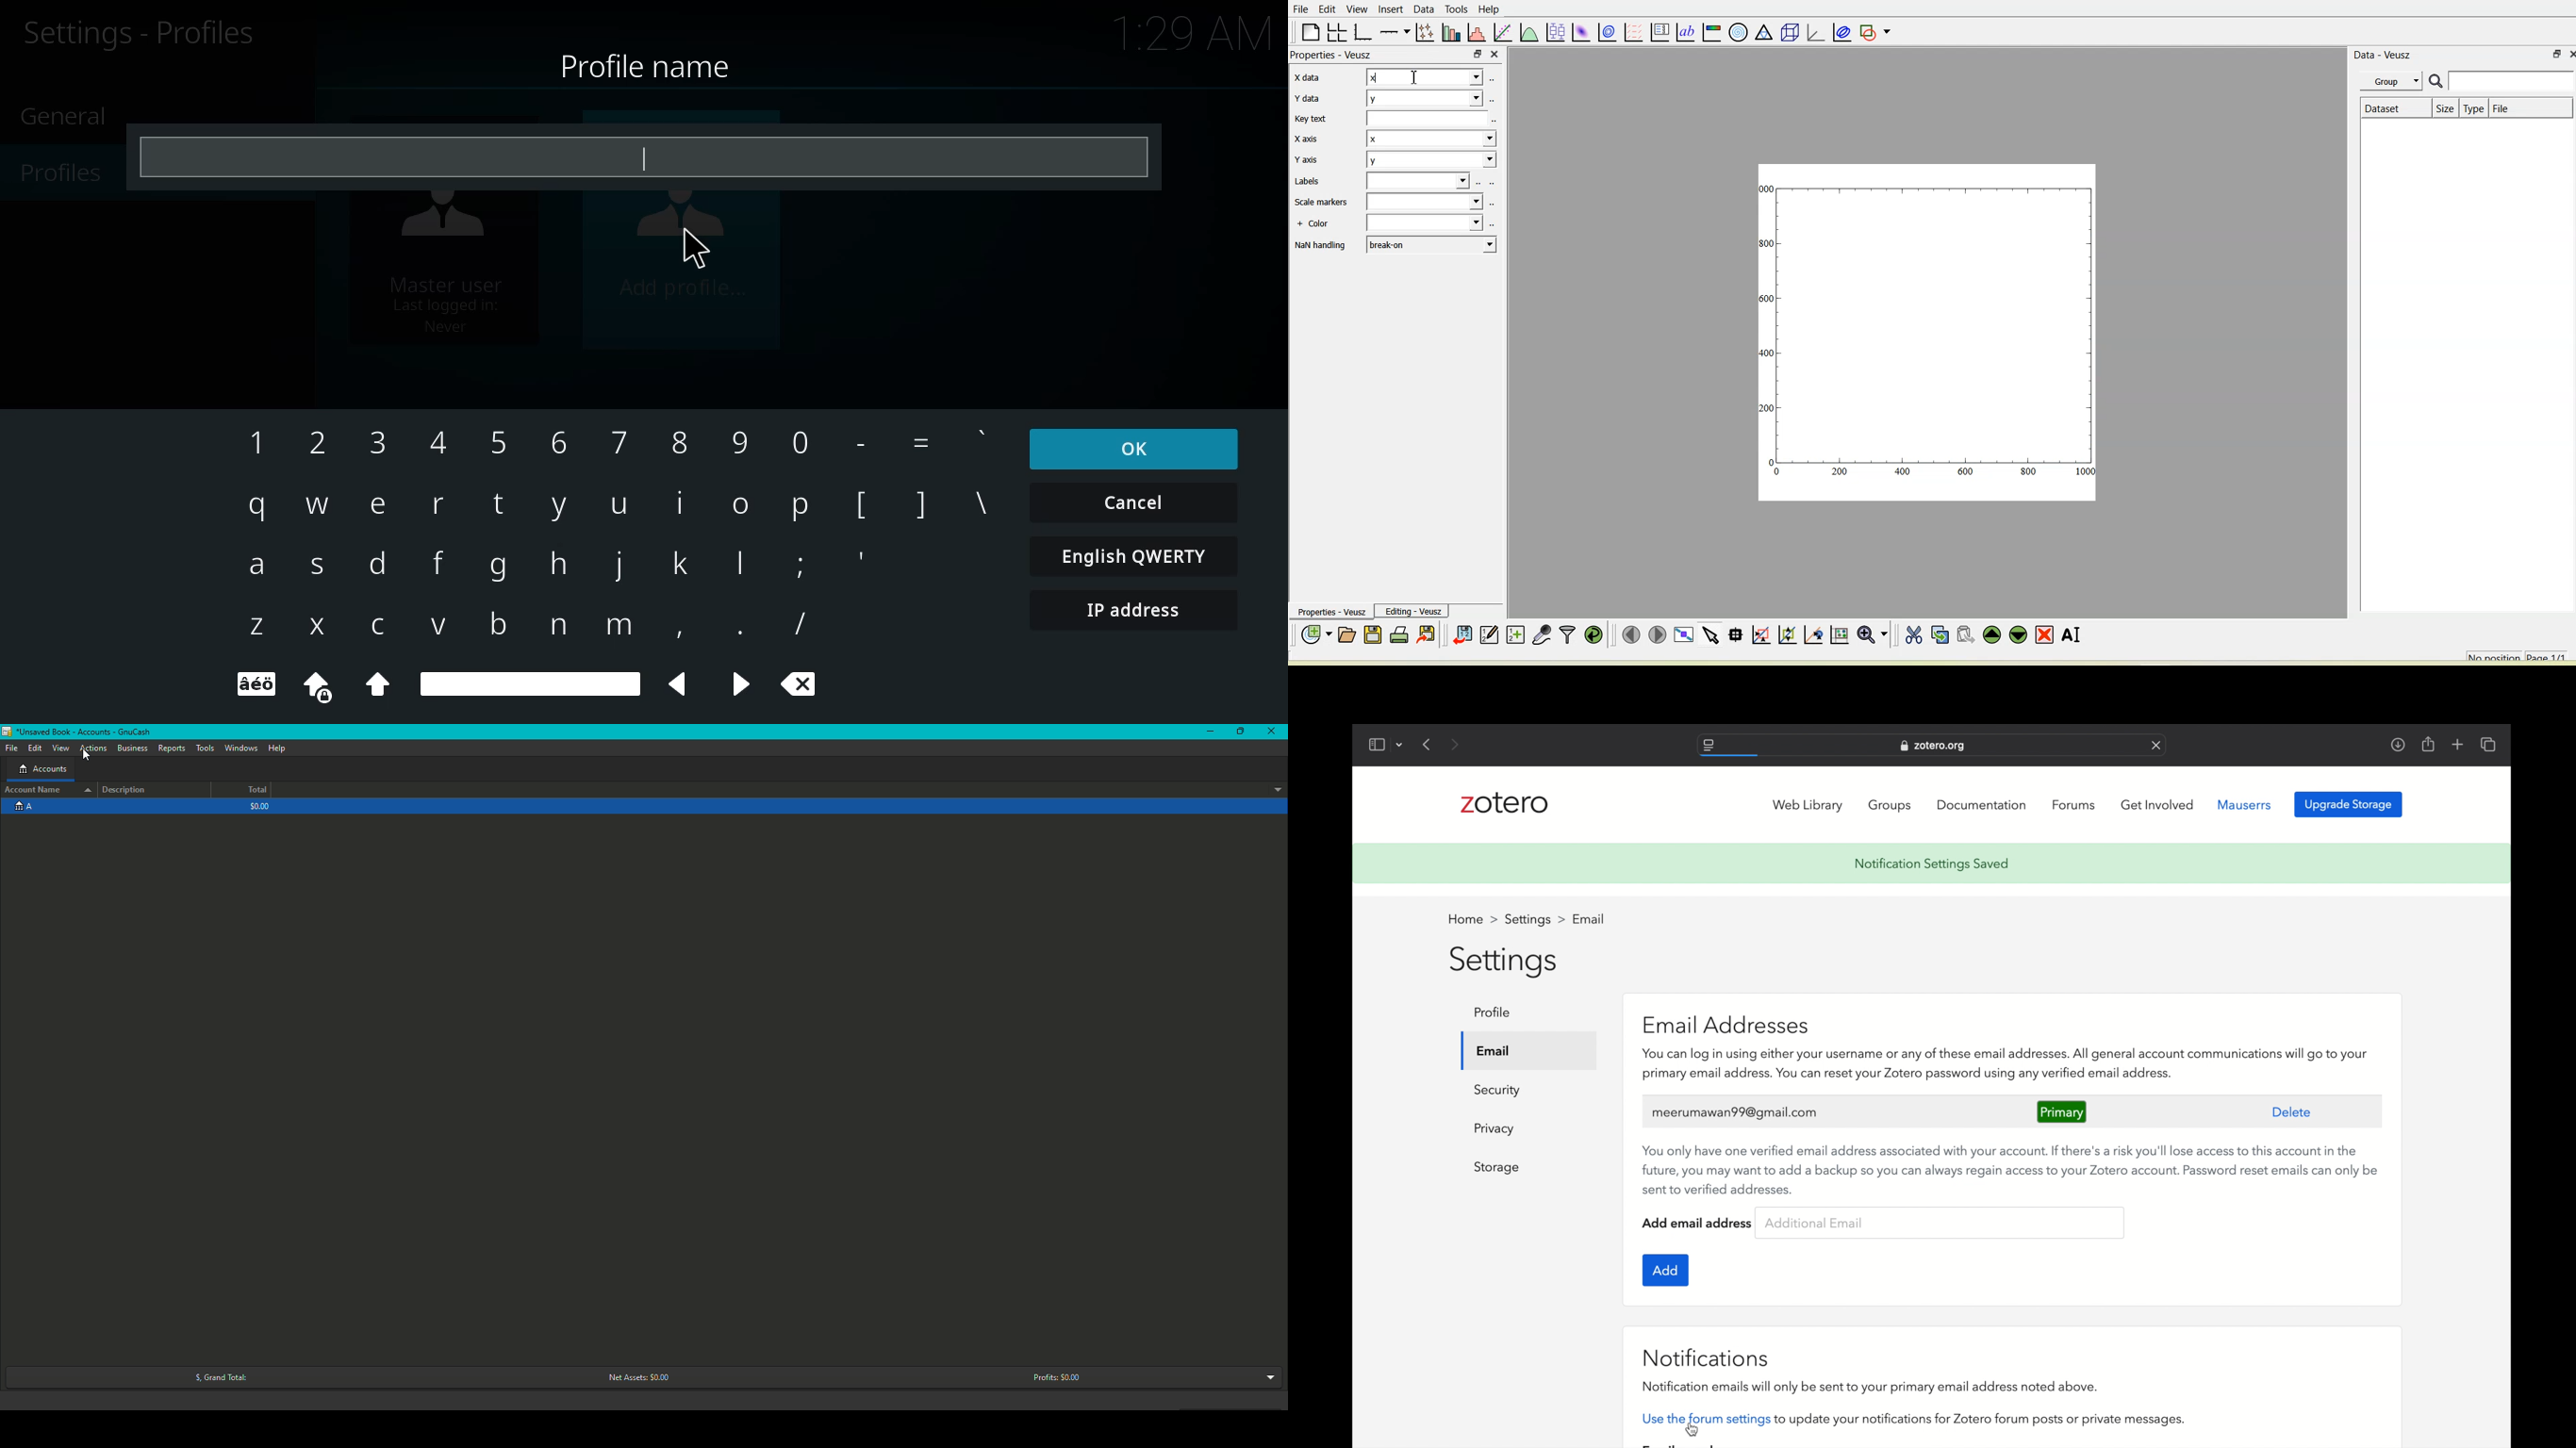  What do you see at coordinates (1493, 101) in the screenshot?
I see `select using dataset browser` at bounding box center [1493, 101].